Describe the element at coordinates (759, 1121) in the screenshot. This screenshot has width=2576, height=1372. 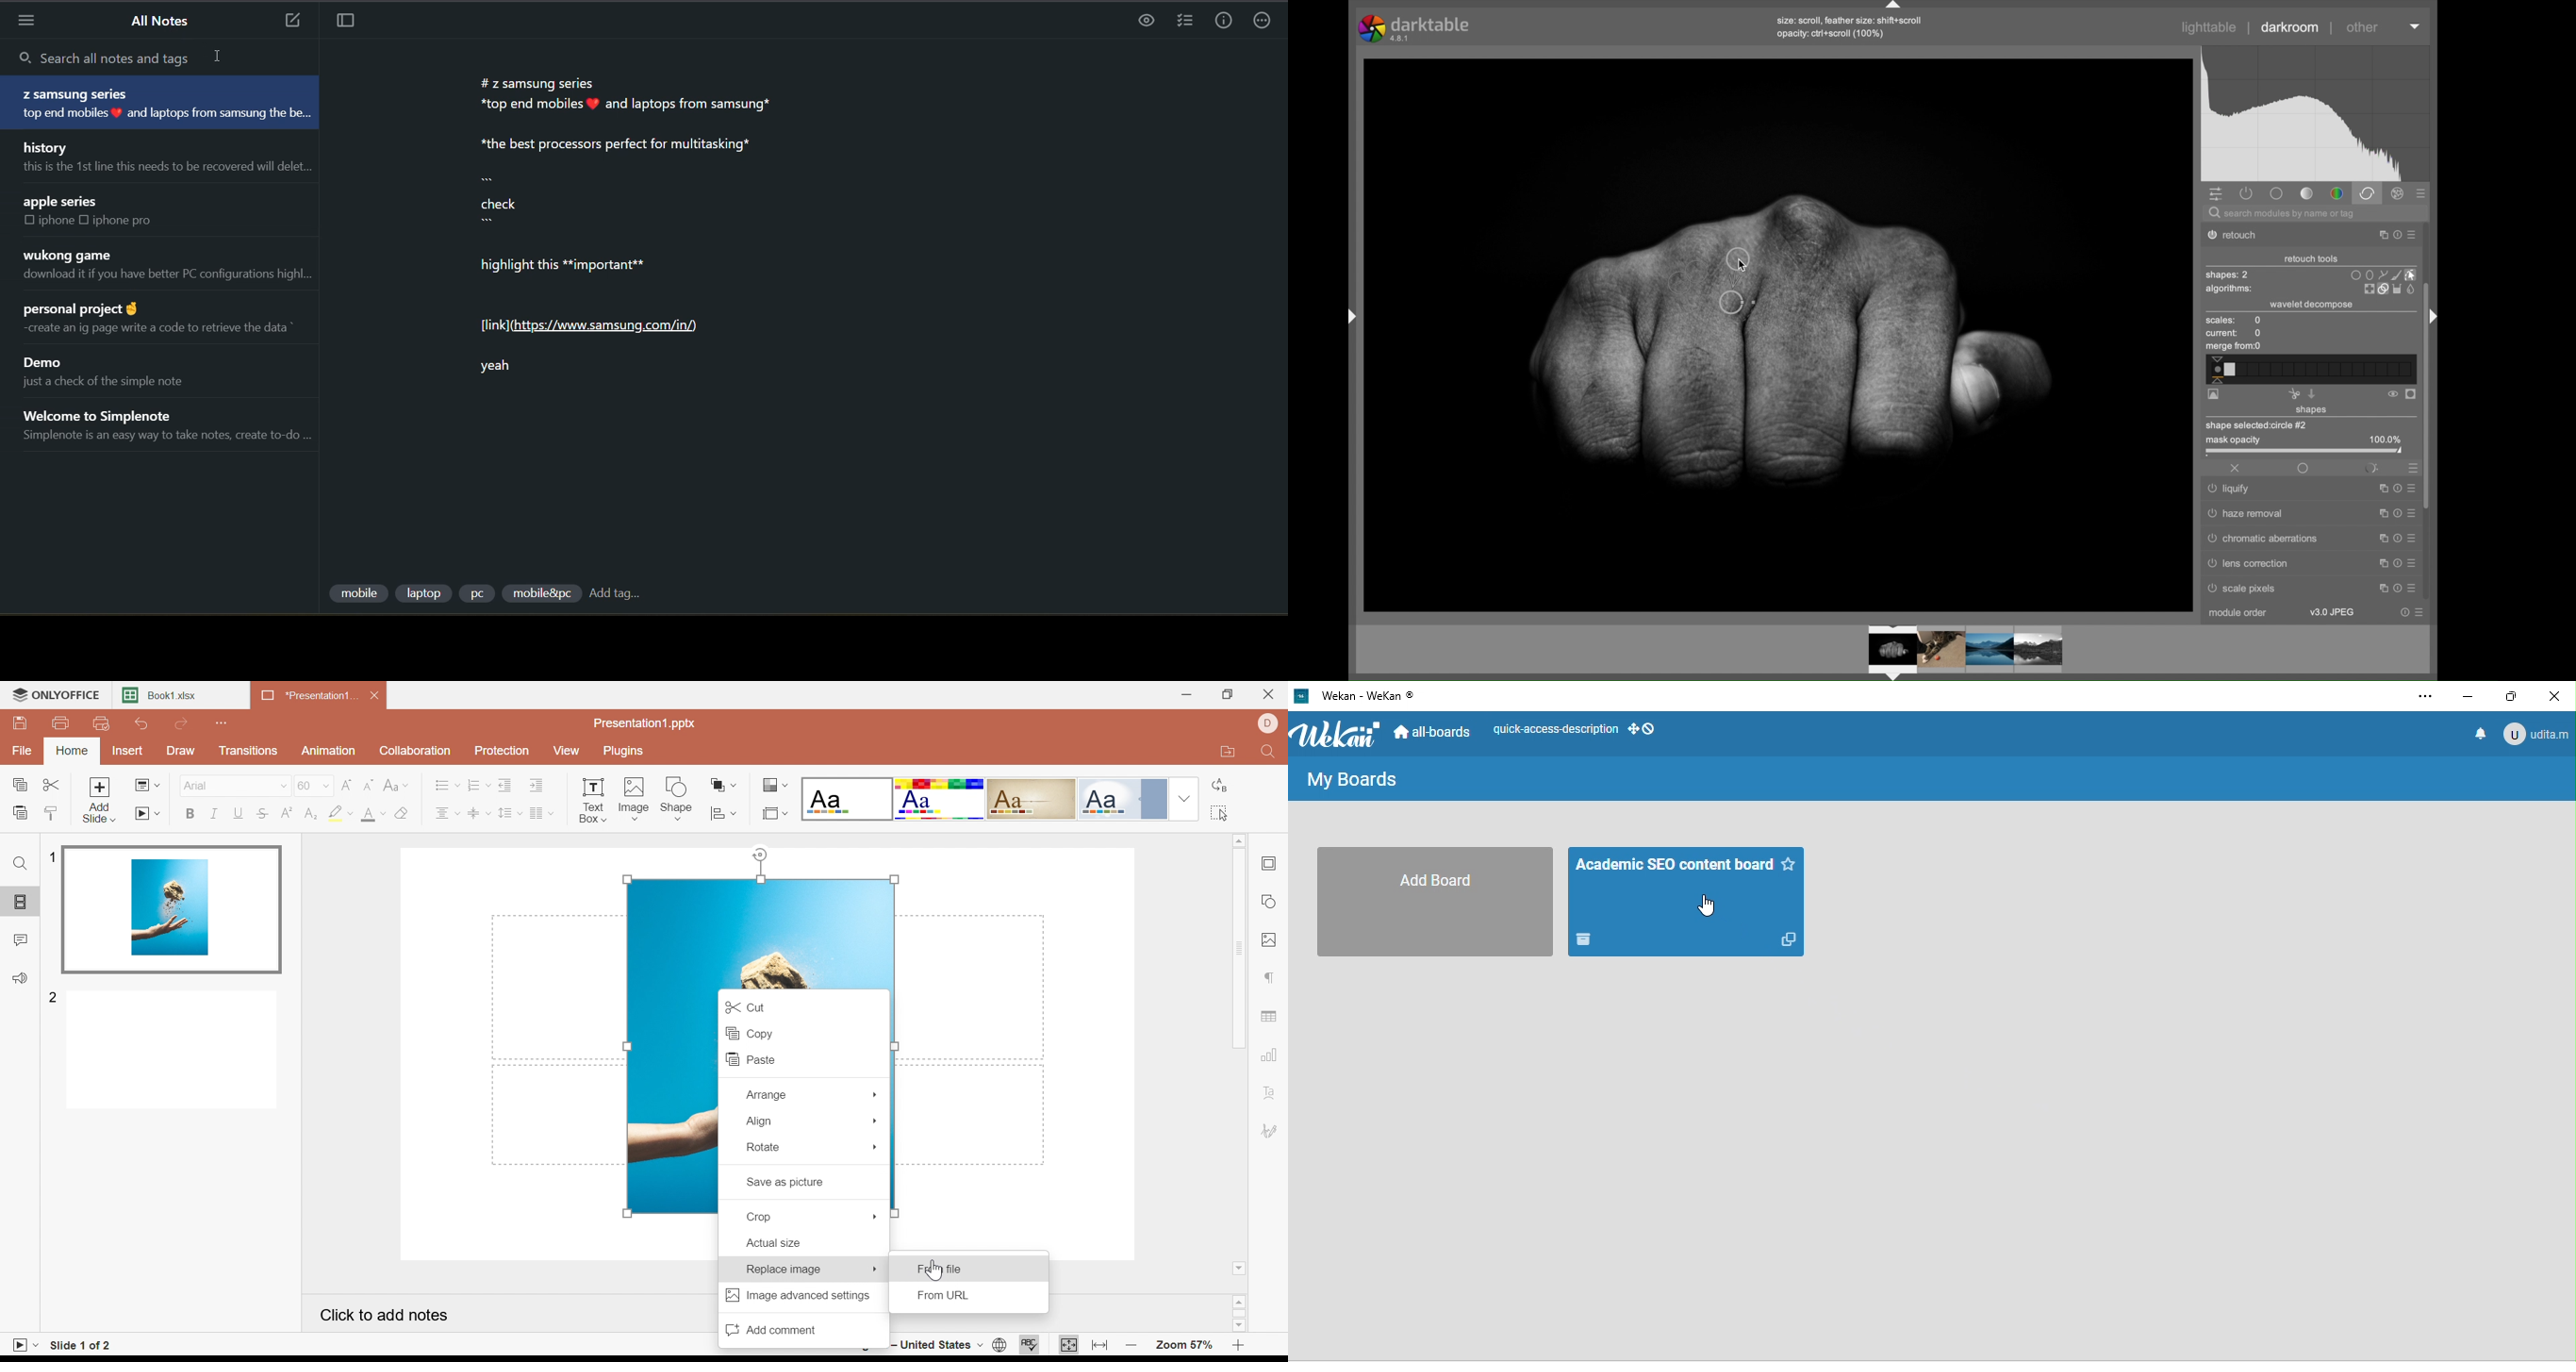
I see `Align` at that location.